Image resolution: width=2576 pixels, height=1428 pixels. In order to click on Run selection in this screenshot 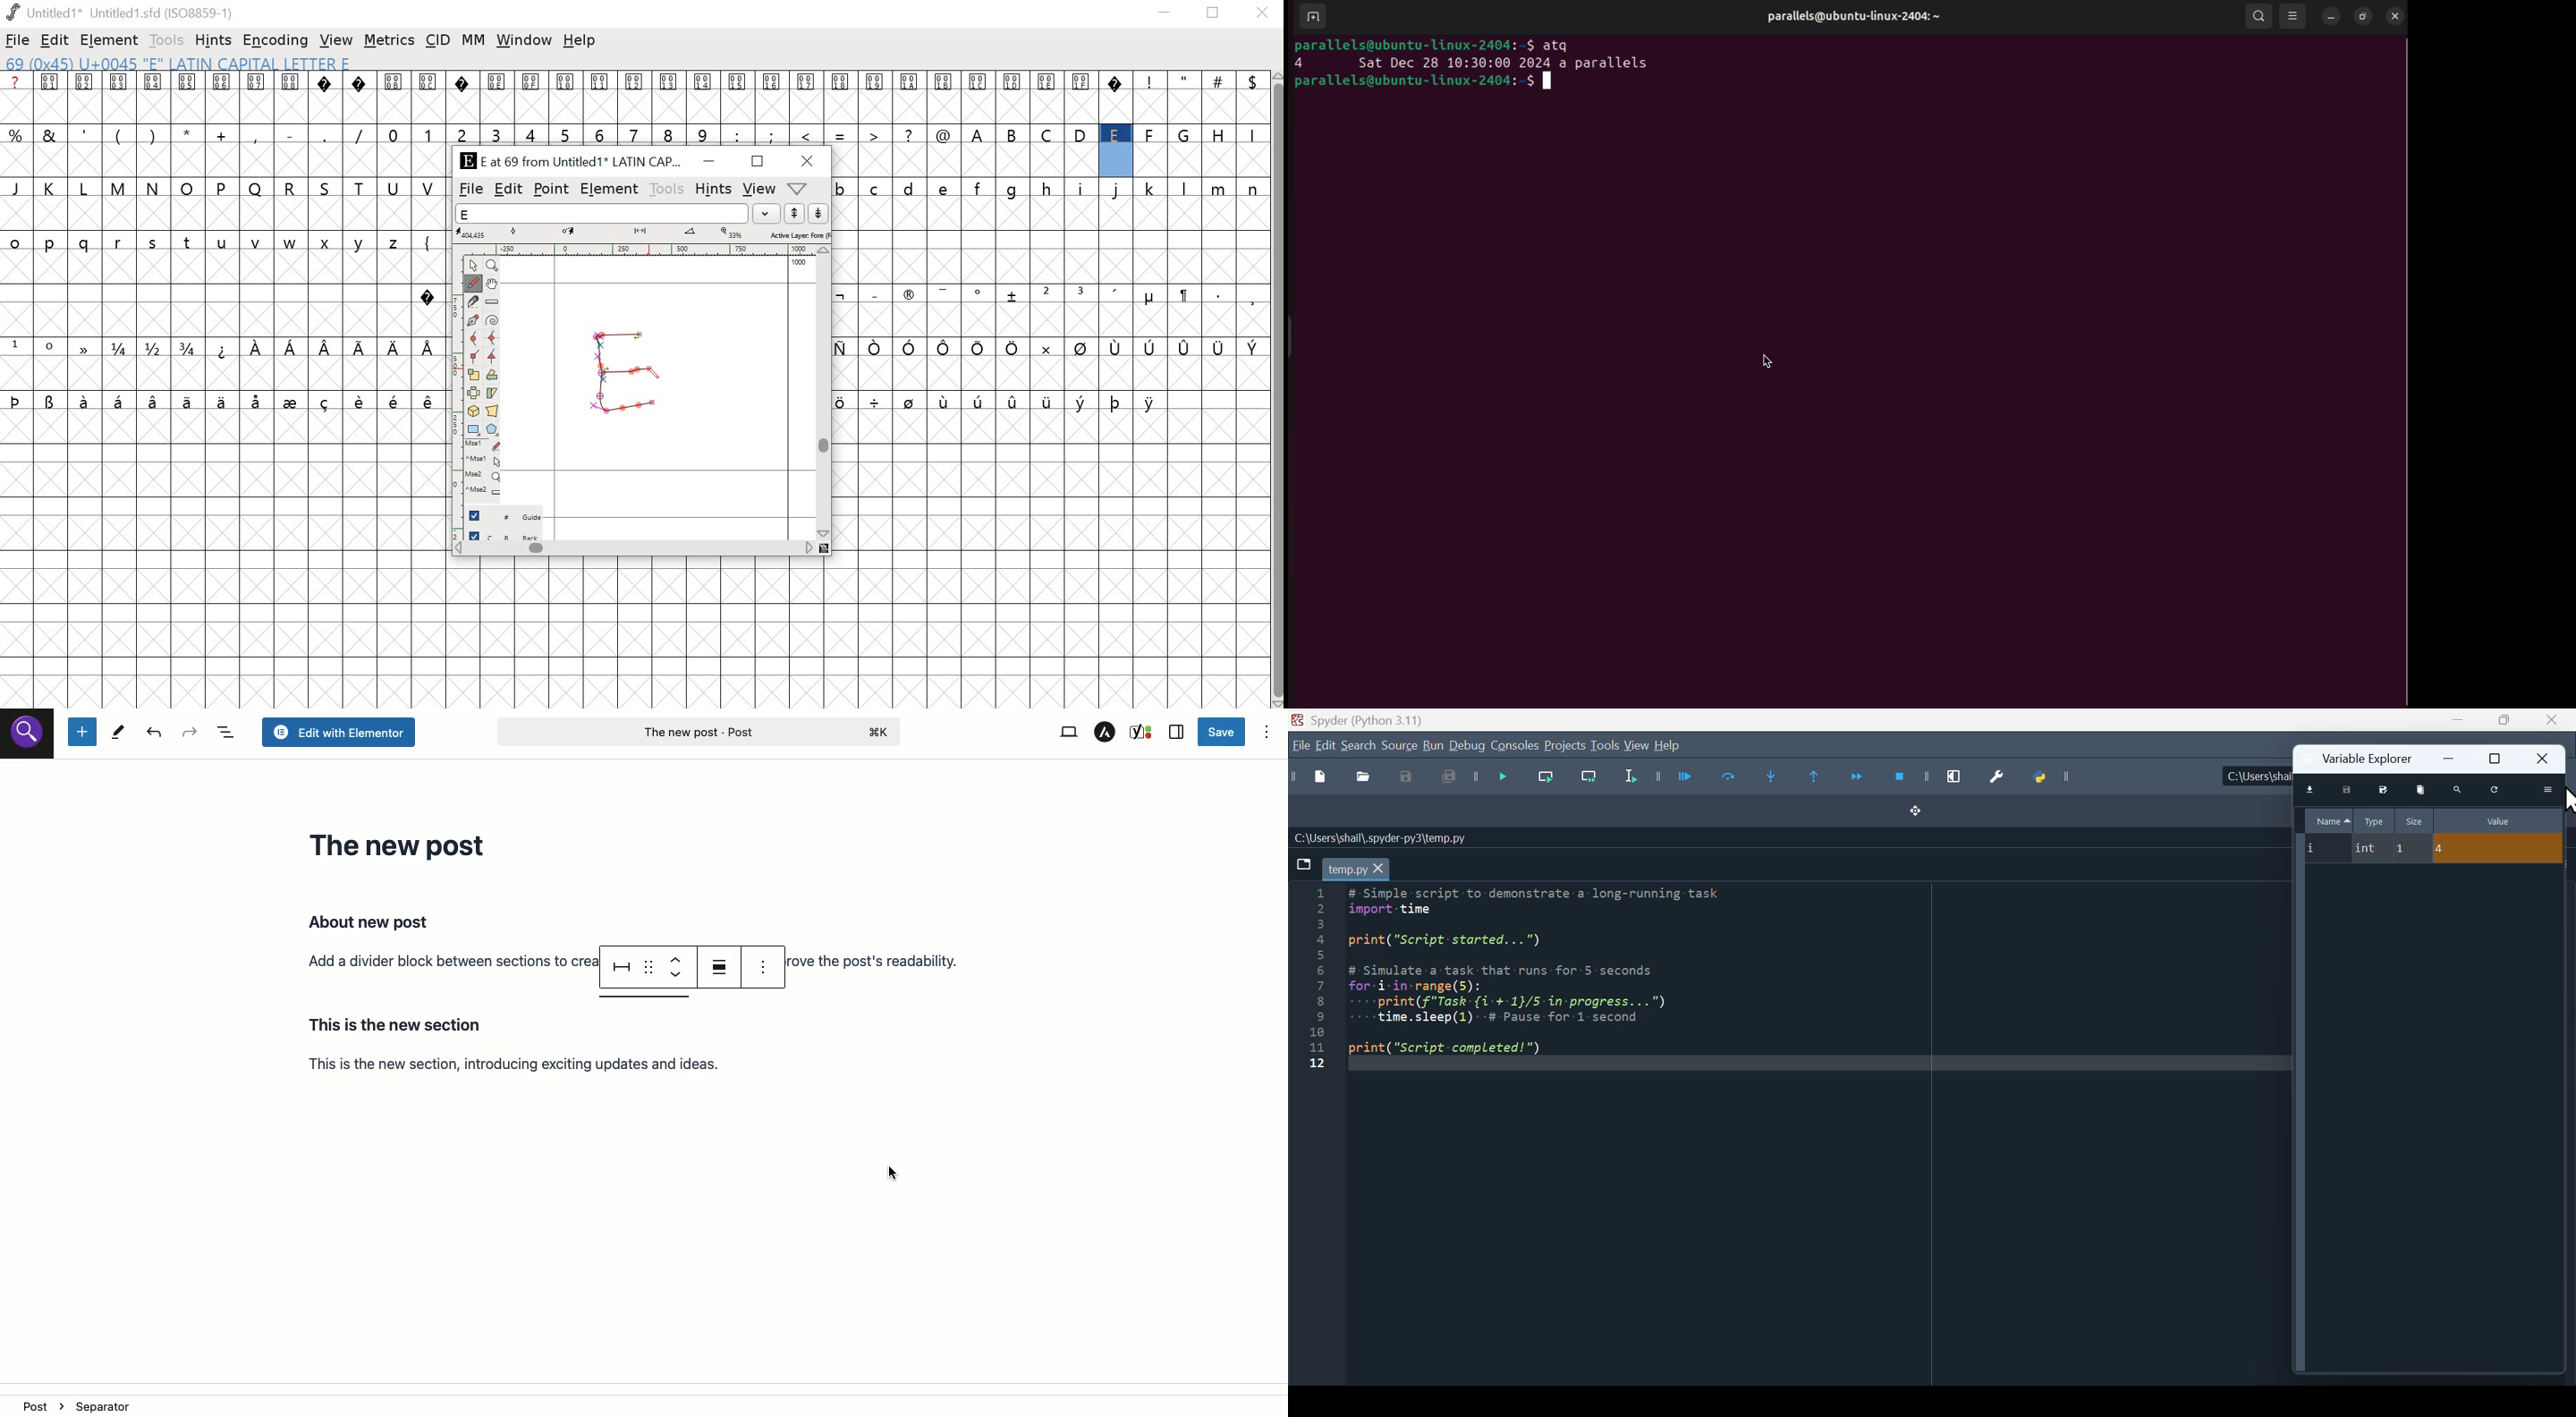, I will do `click(1630, 780)`.